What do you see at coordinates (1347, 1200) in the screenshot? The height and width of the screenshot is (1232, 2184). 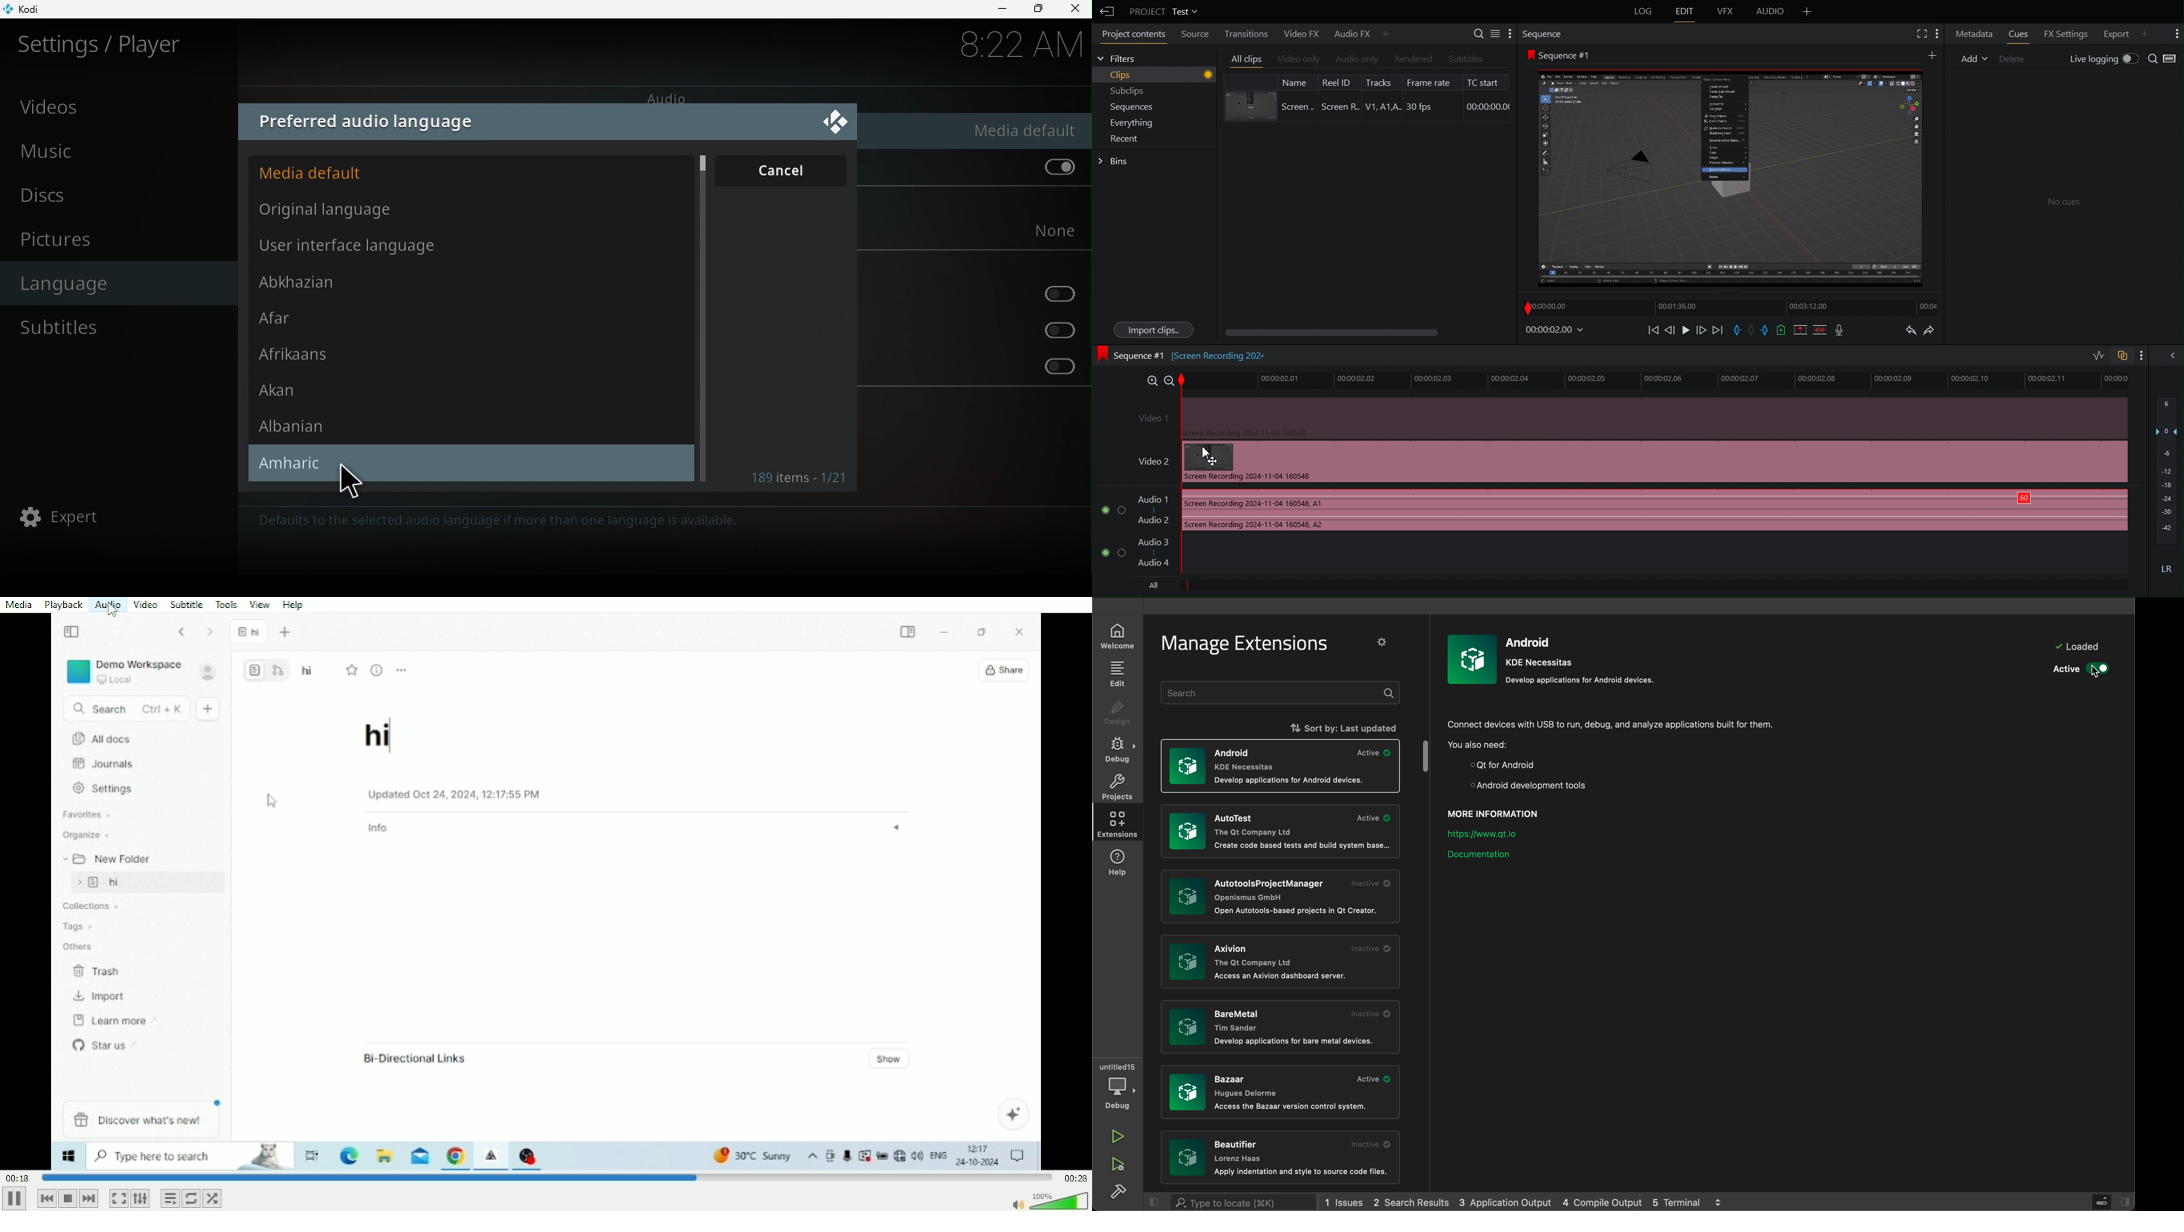 I see `logs` at bounding box center [1347, 1200].